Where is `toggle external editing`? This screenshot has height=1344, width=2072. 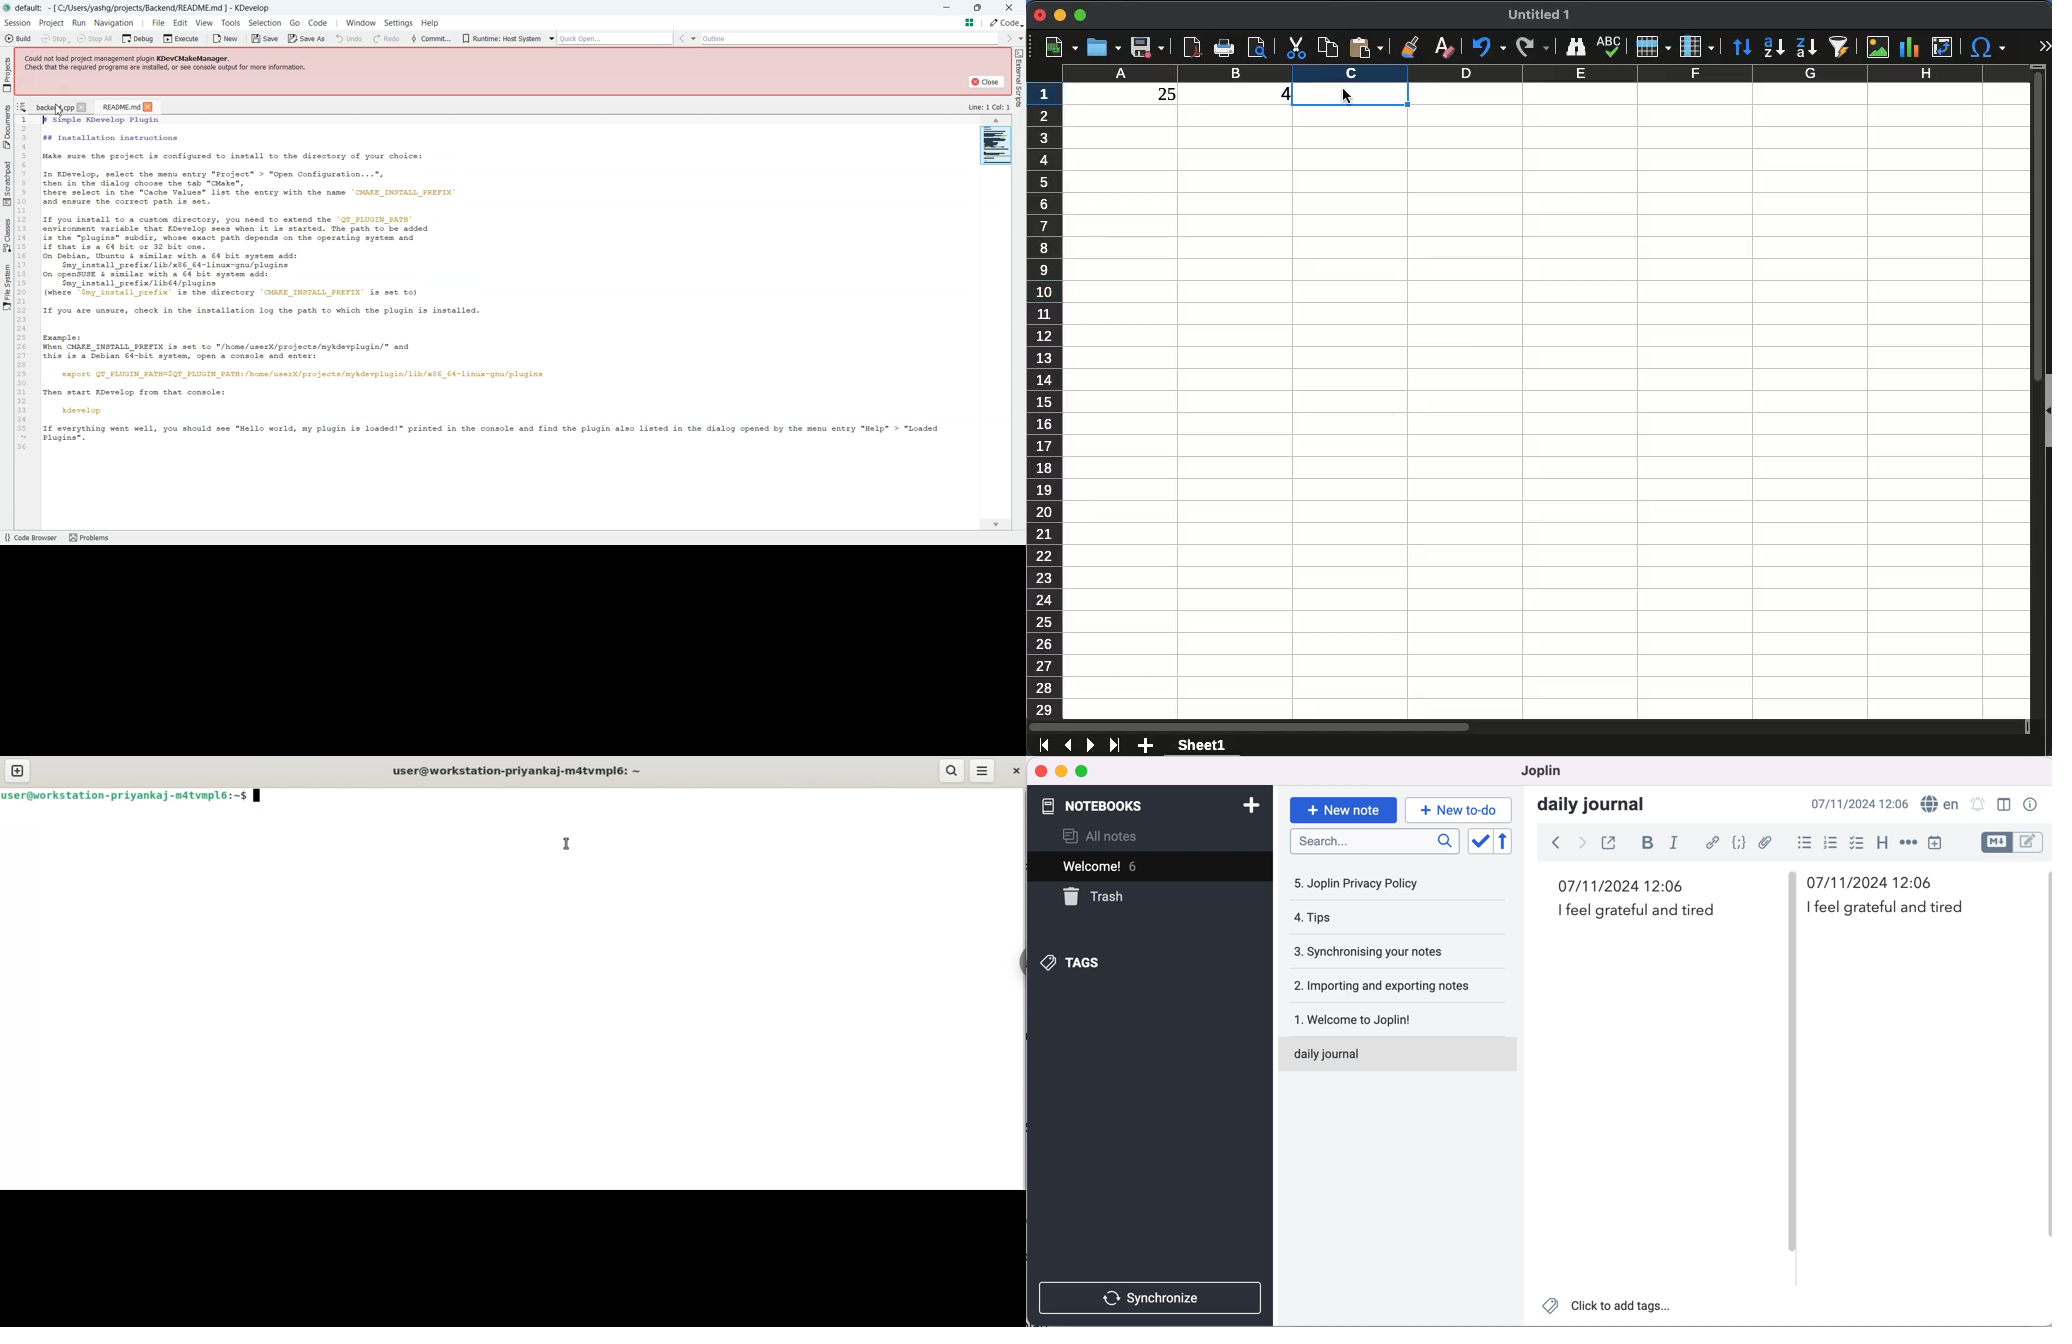
toggle external editing is located at coordinates (1611, 842).